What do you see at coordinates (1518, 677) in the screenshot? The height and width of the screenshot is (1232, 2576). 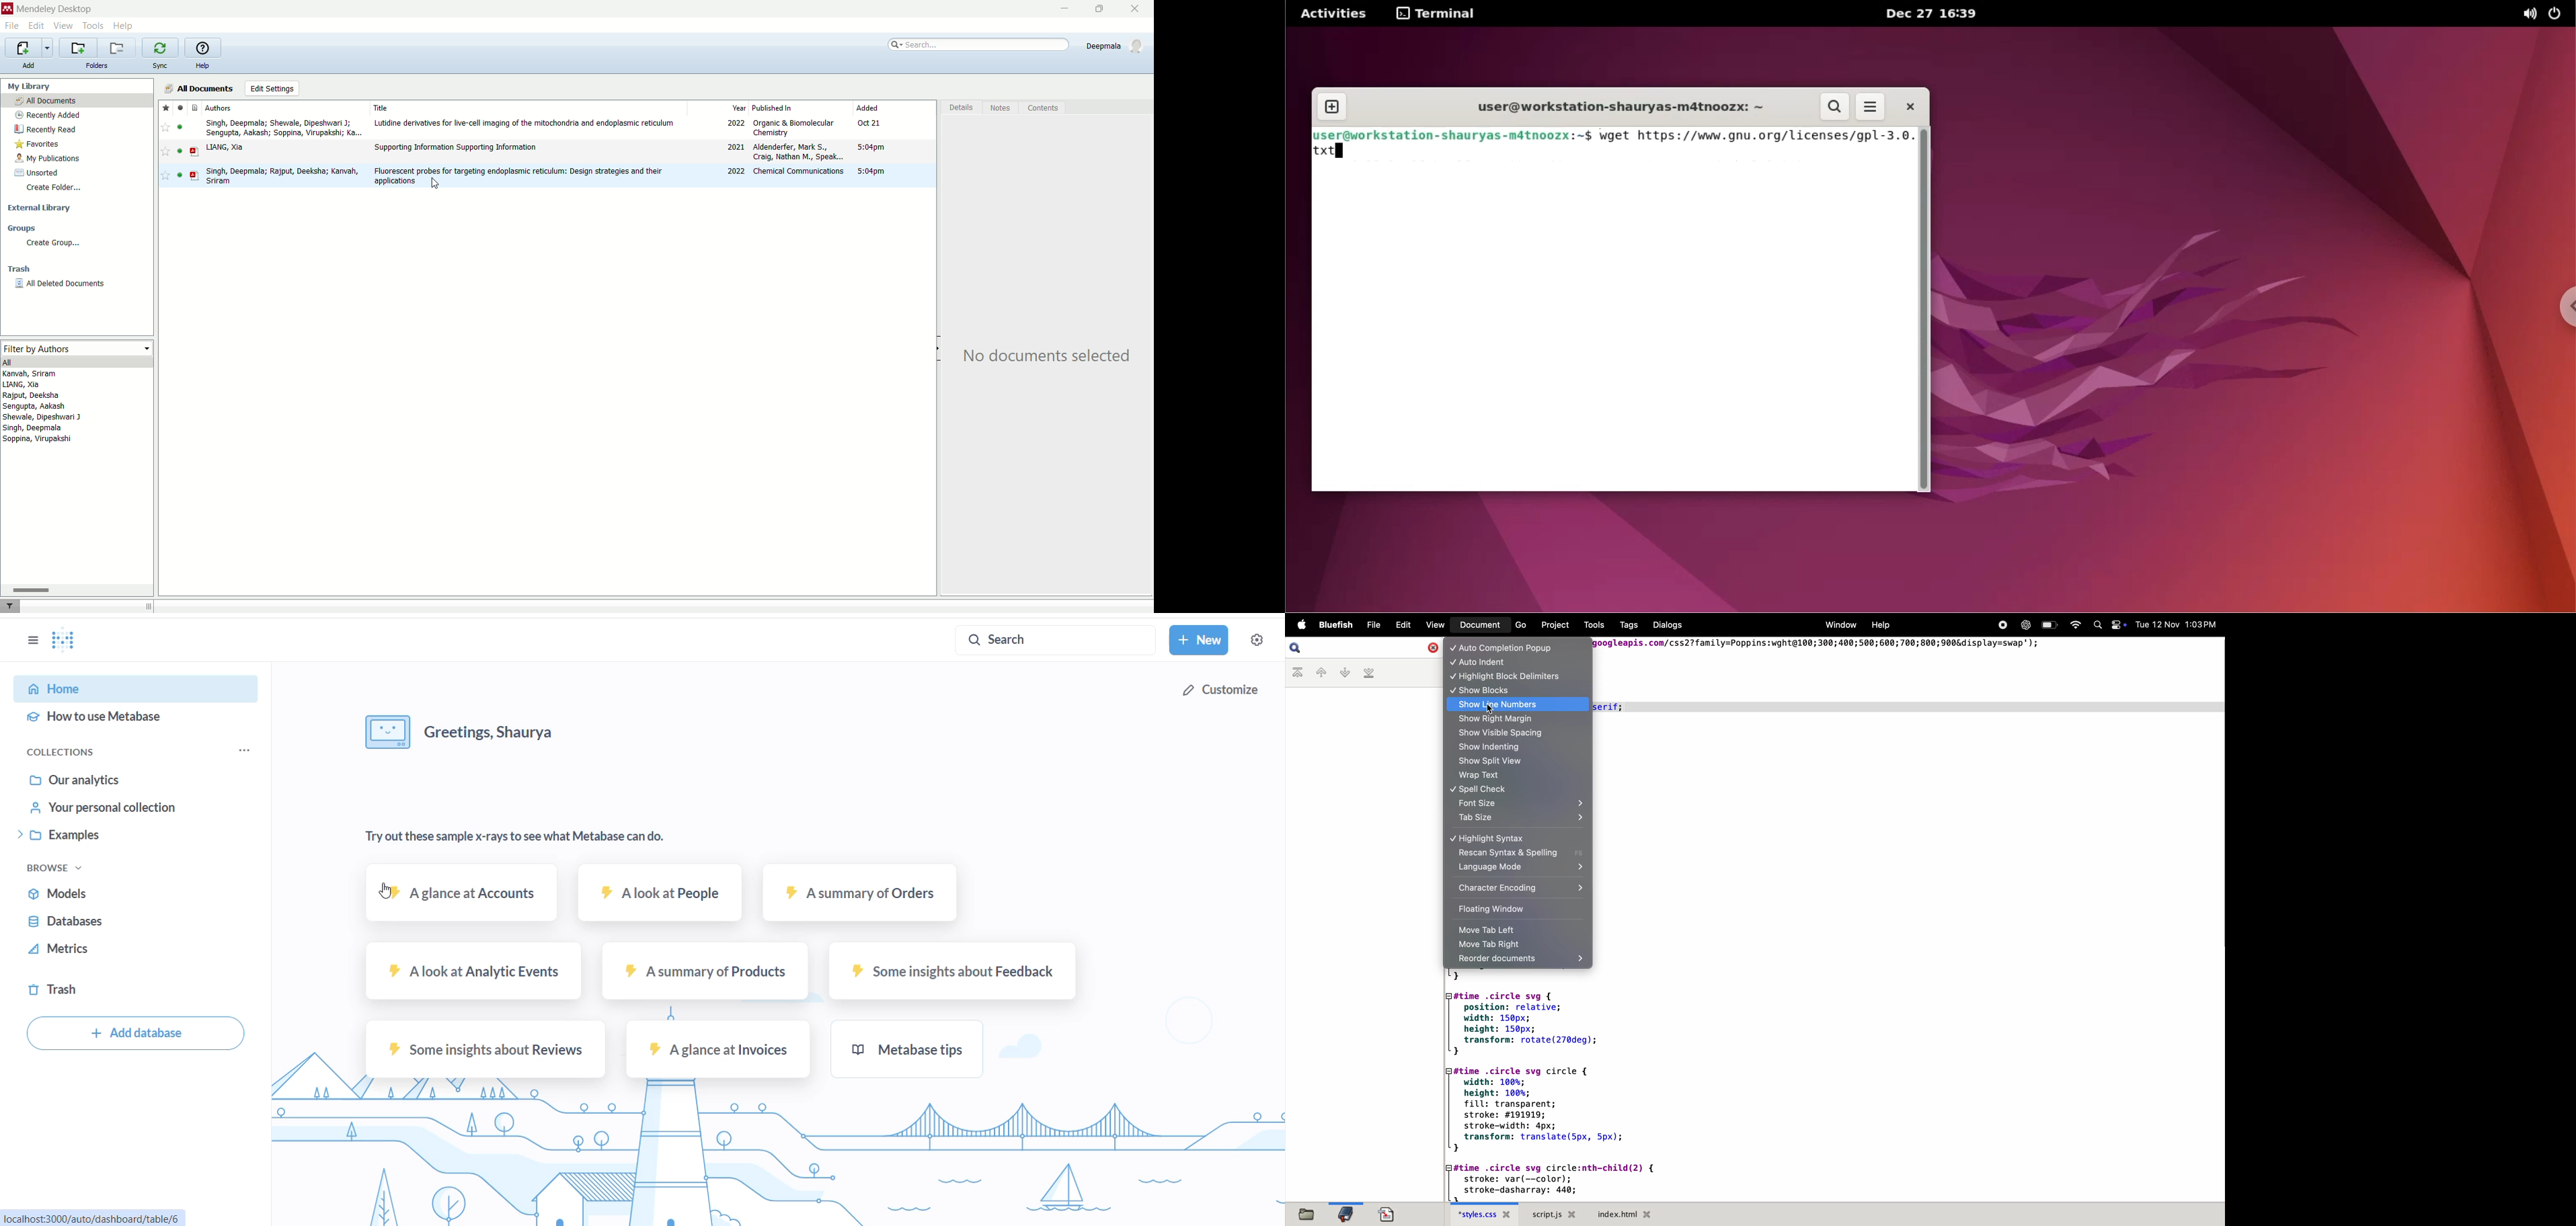 I see `highlight block delimiters` at bounding box center [1518, 677].